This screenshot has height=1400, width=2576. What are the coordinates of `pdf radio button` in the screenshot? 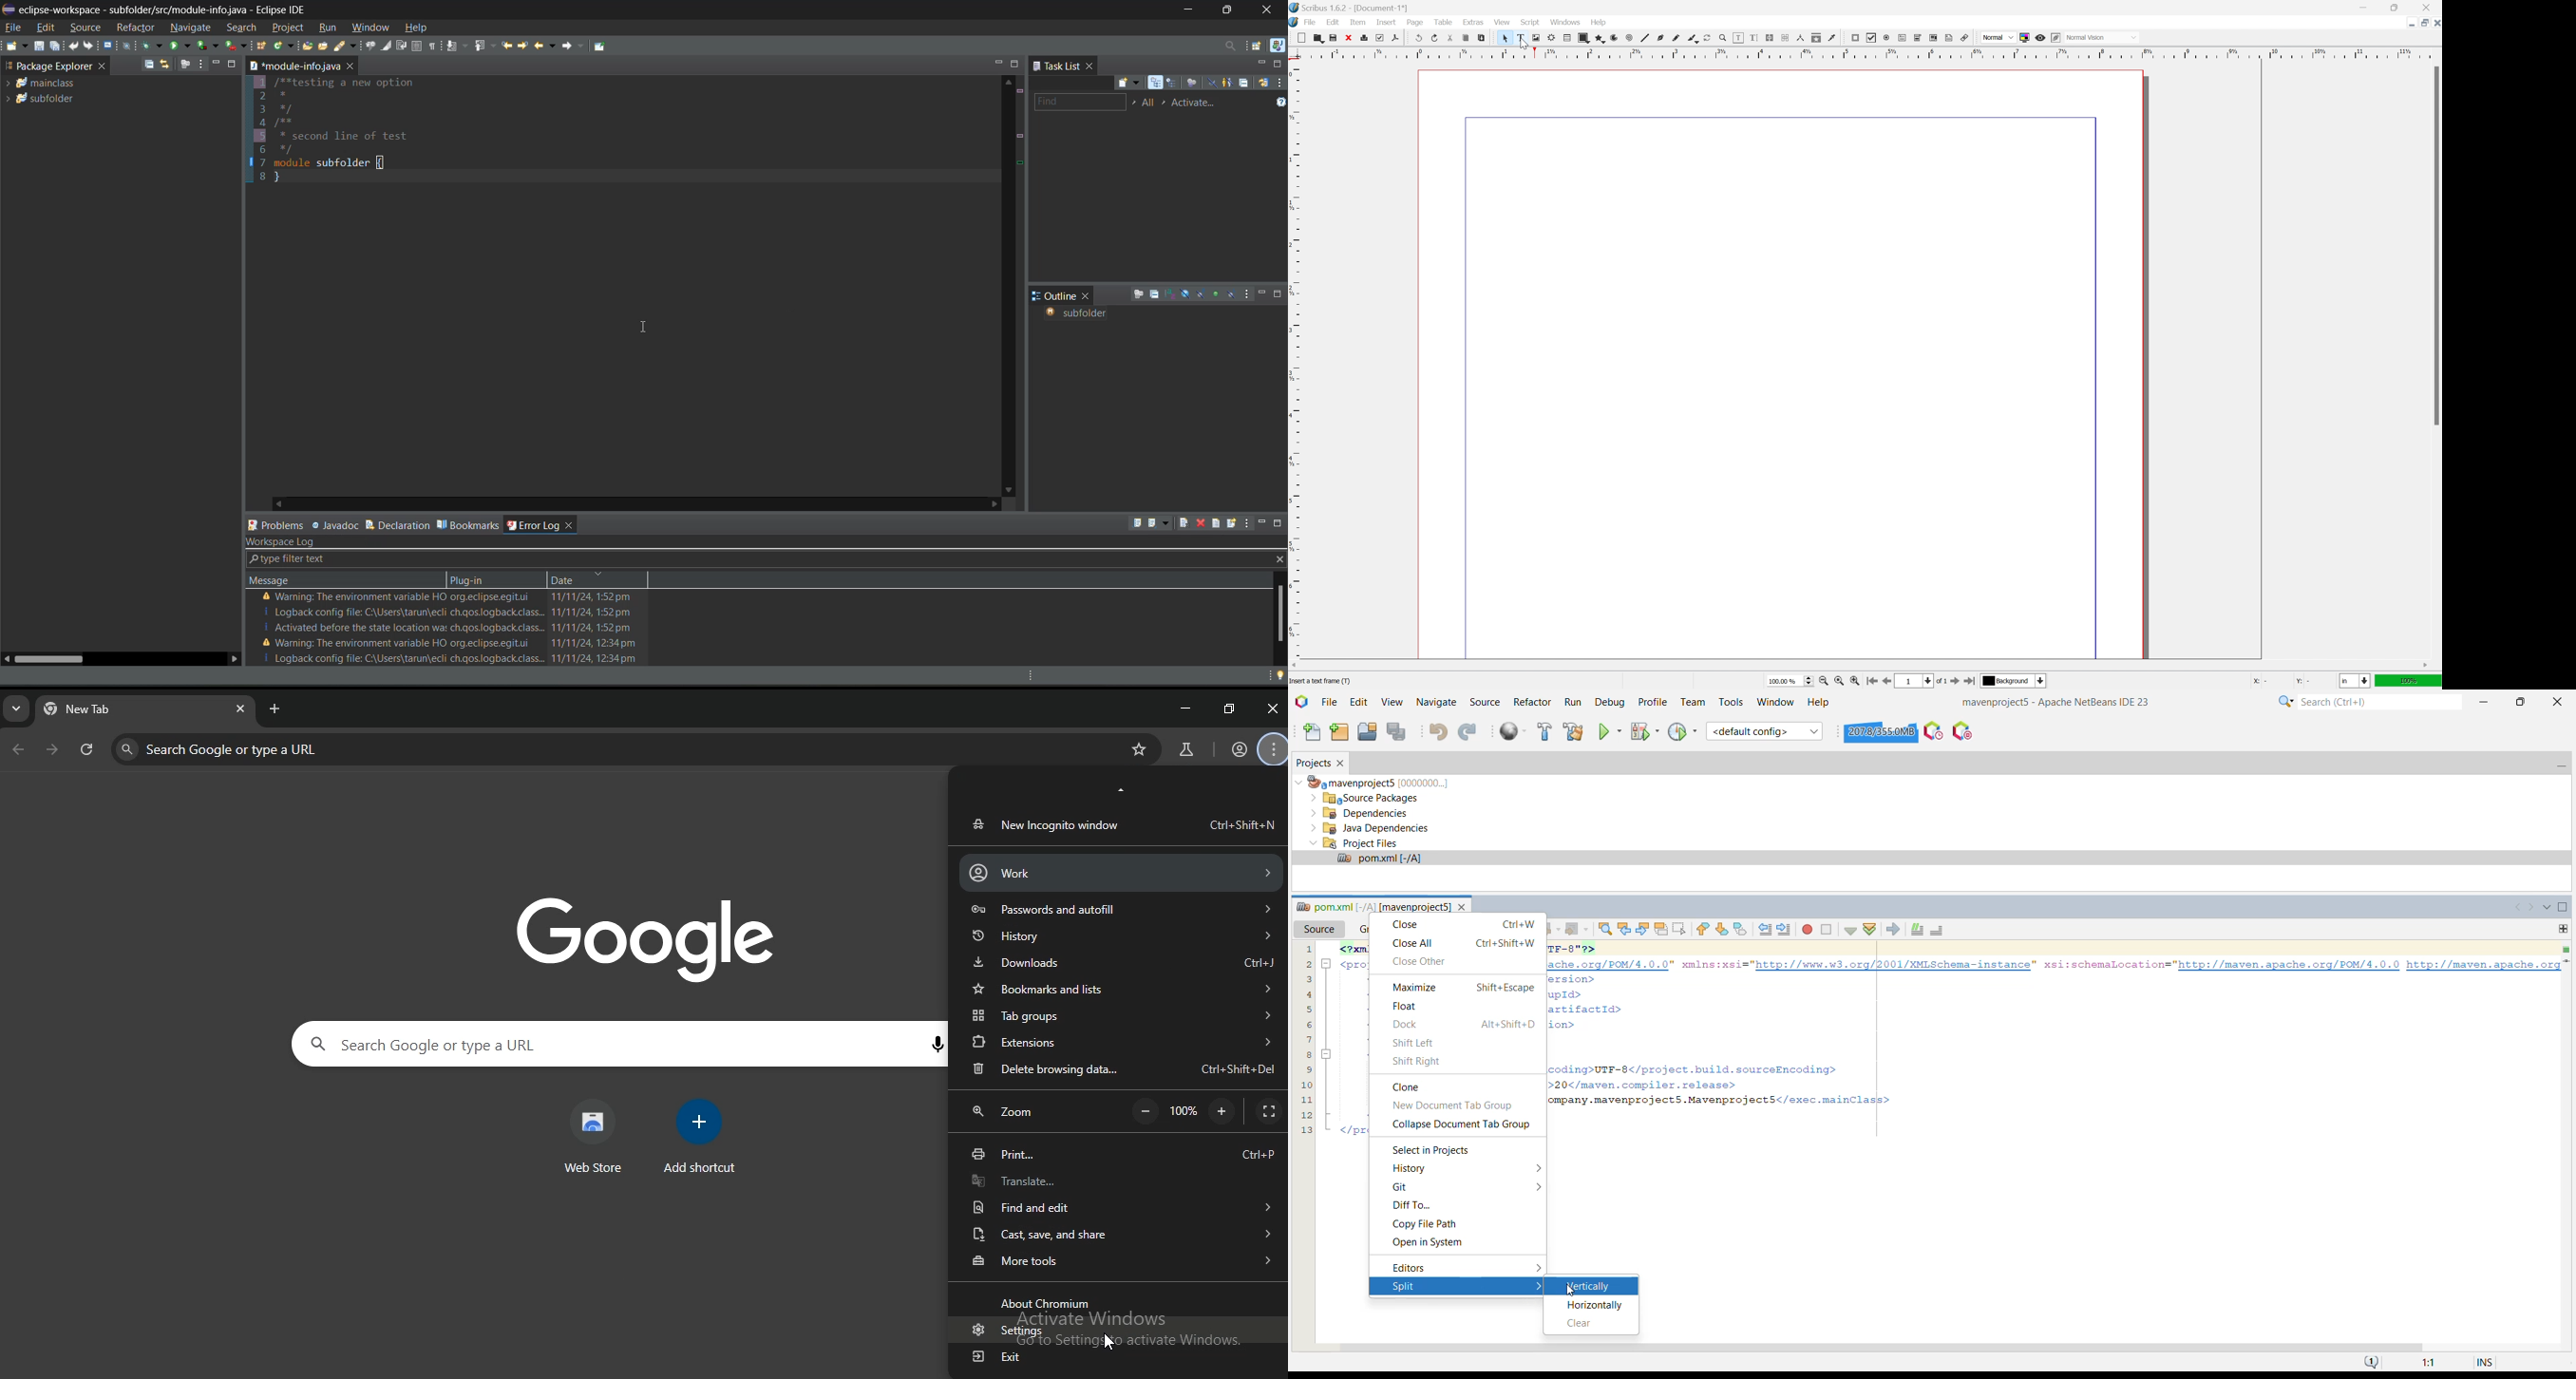 It's located at (1886, 37).